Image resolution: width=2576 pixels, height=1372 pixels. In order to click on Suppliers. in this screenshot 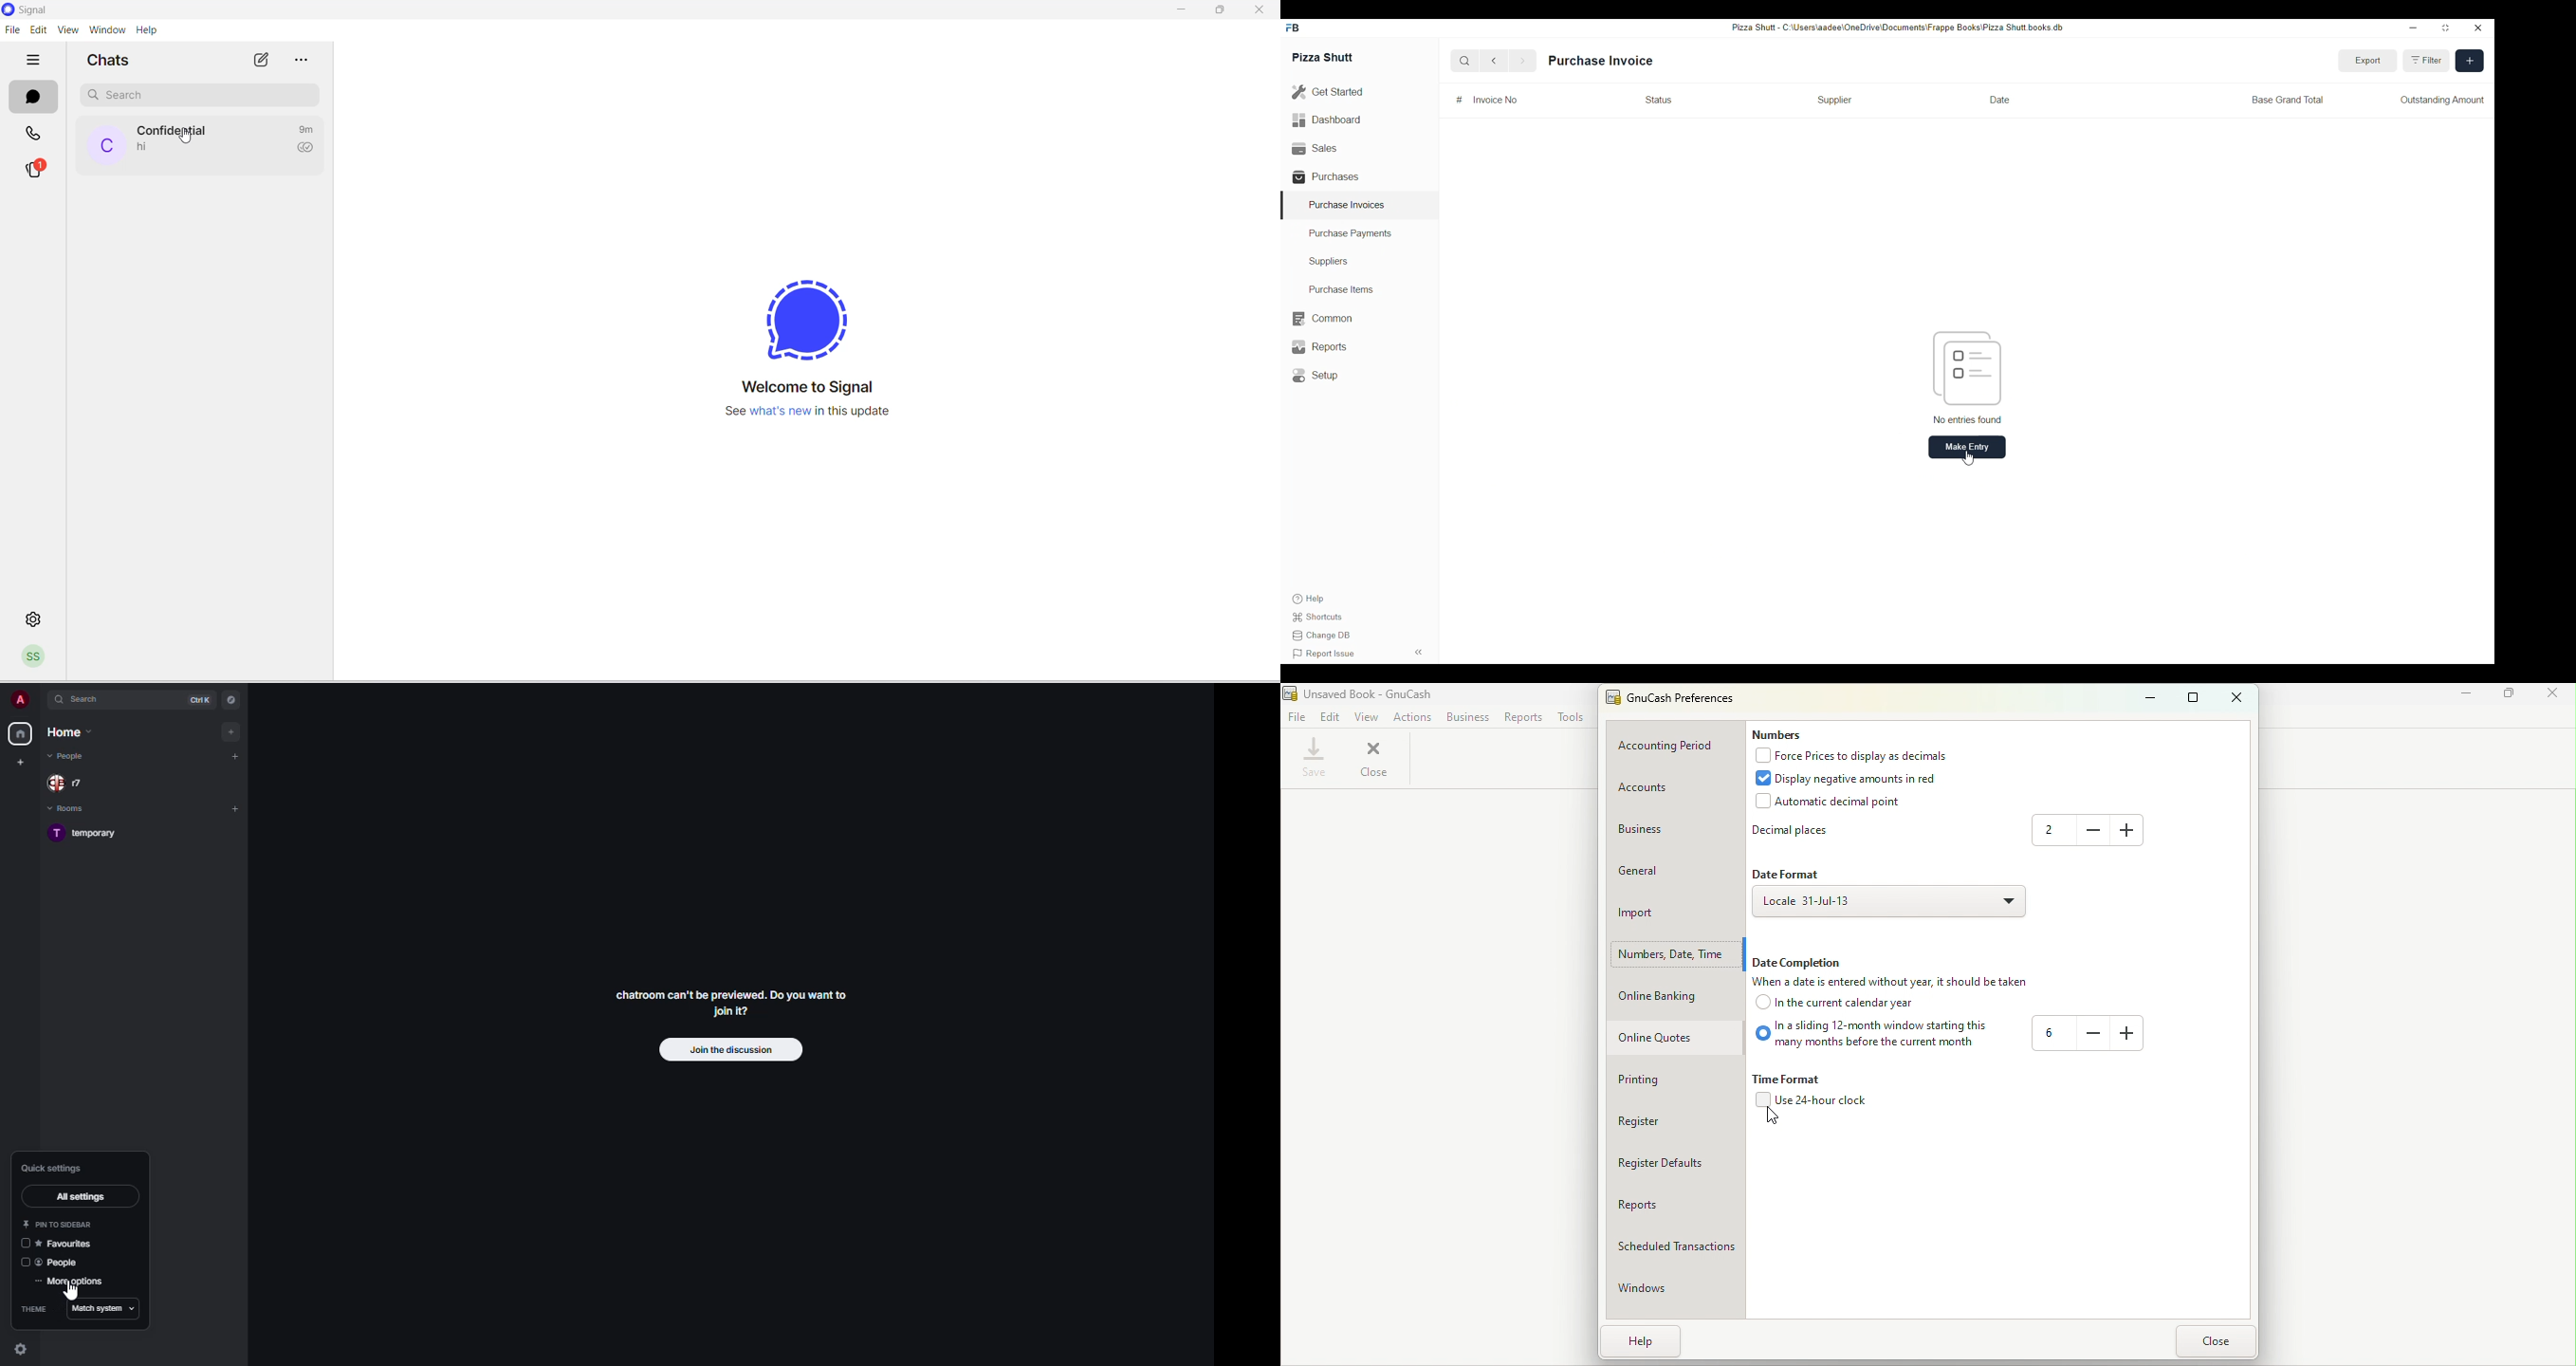, I will do `click(1331, 261)`.